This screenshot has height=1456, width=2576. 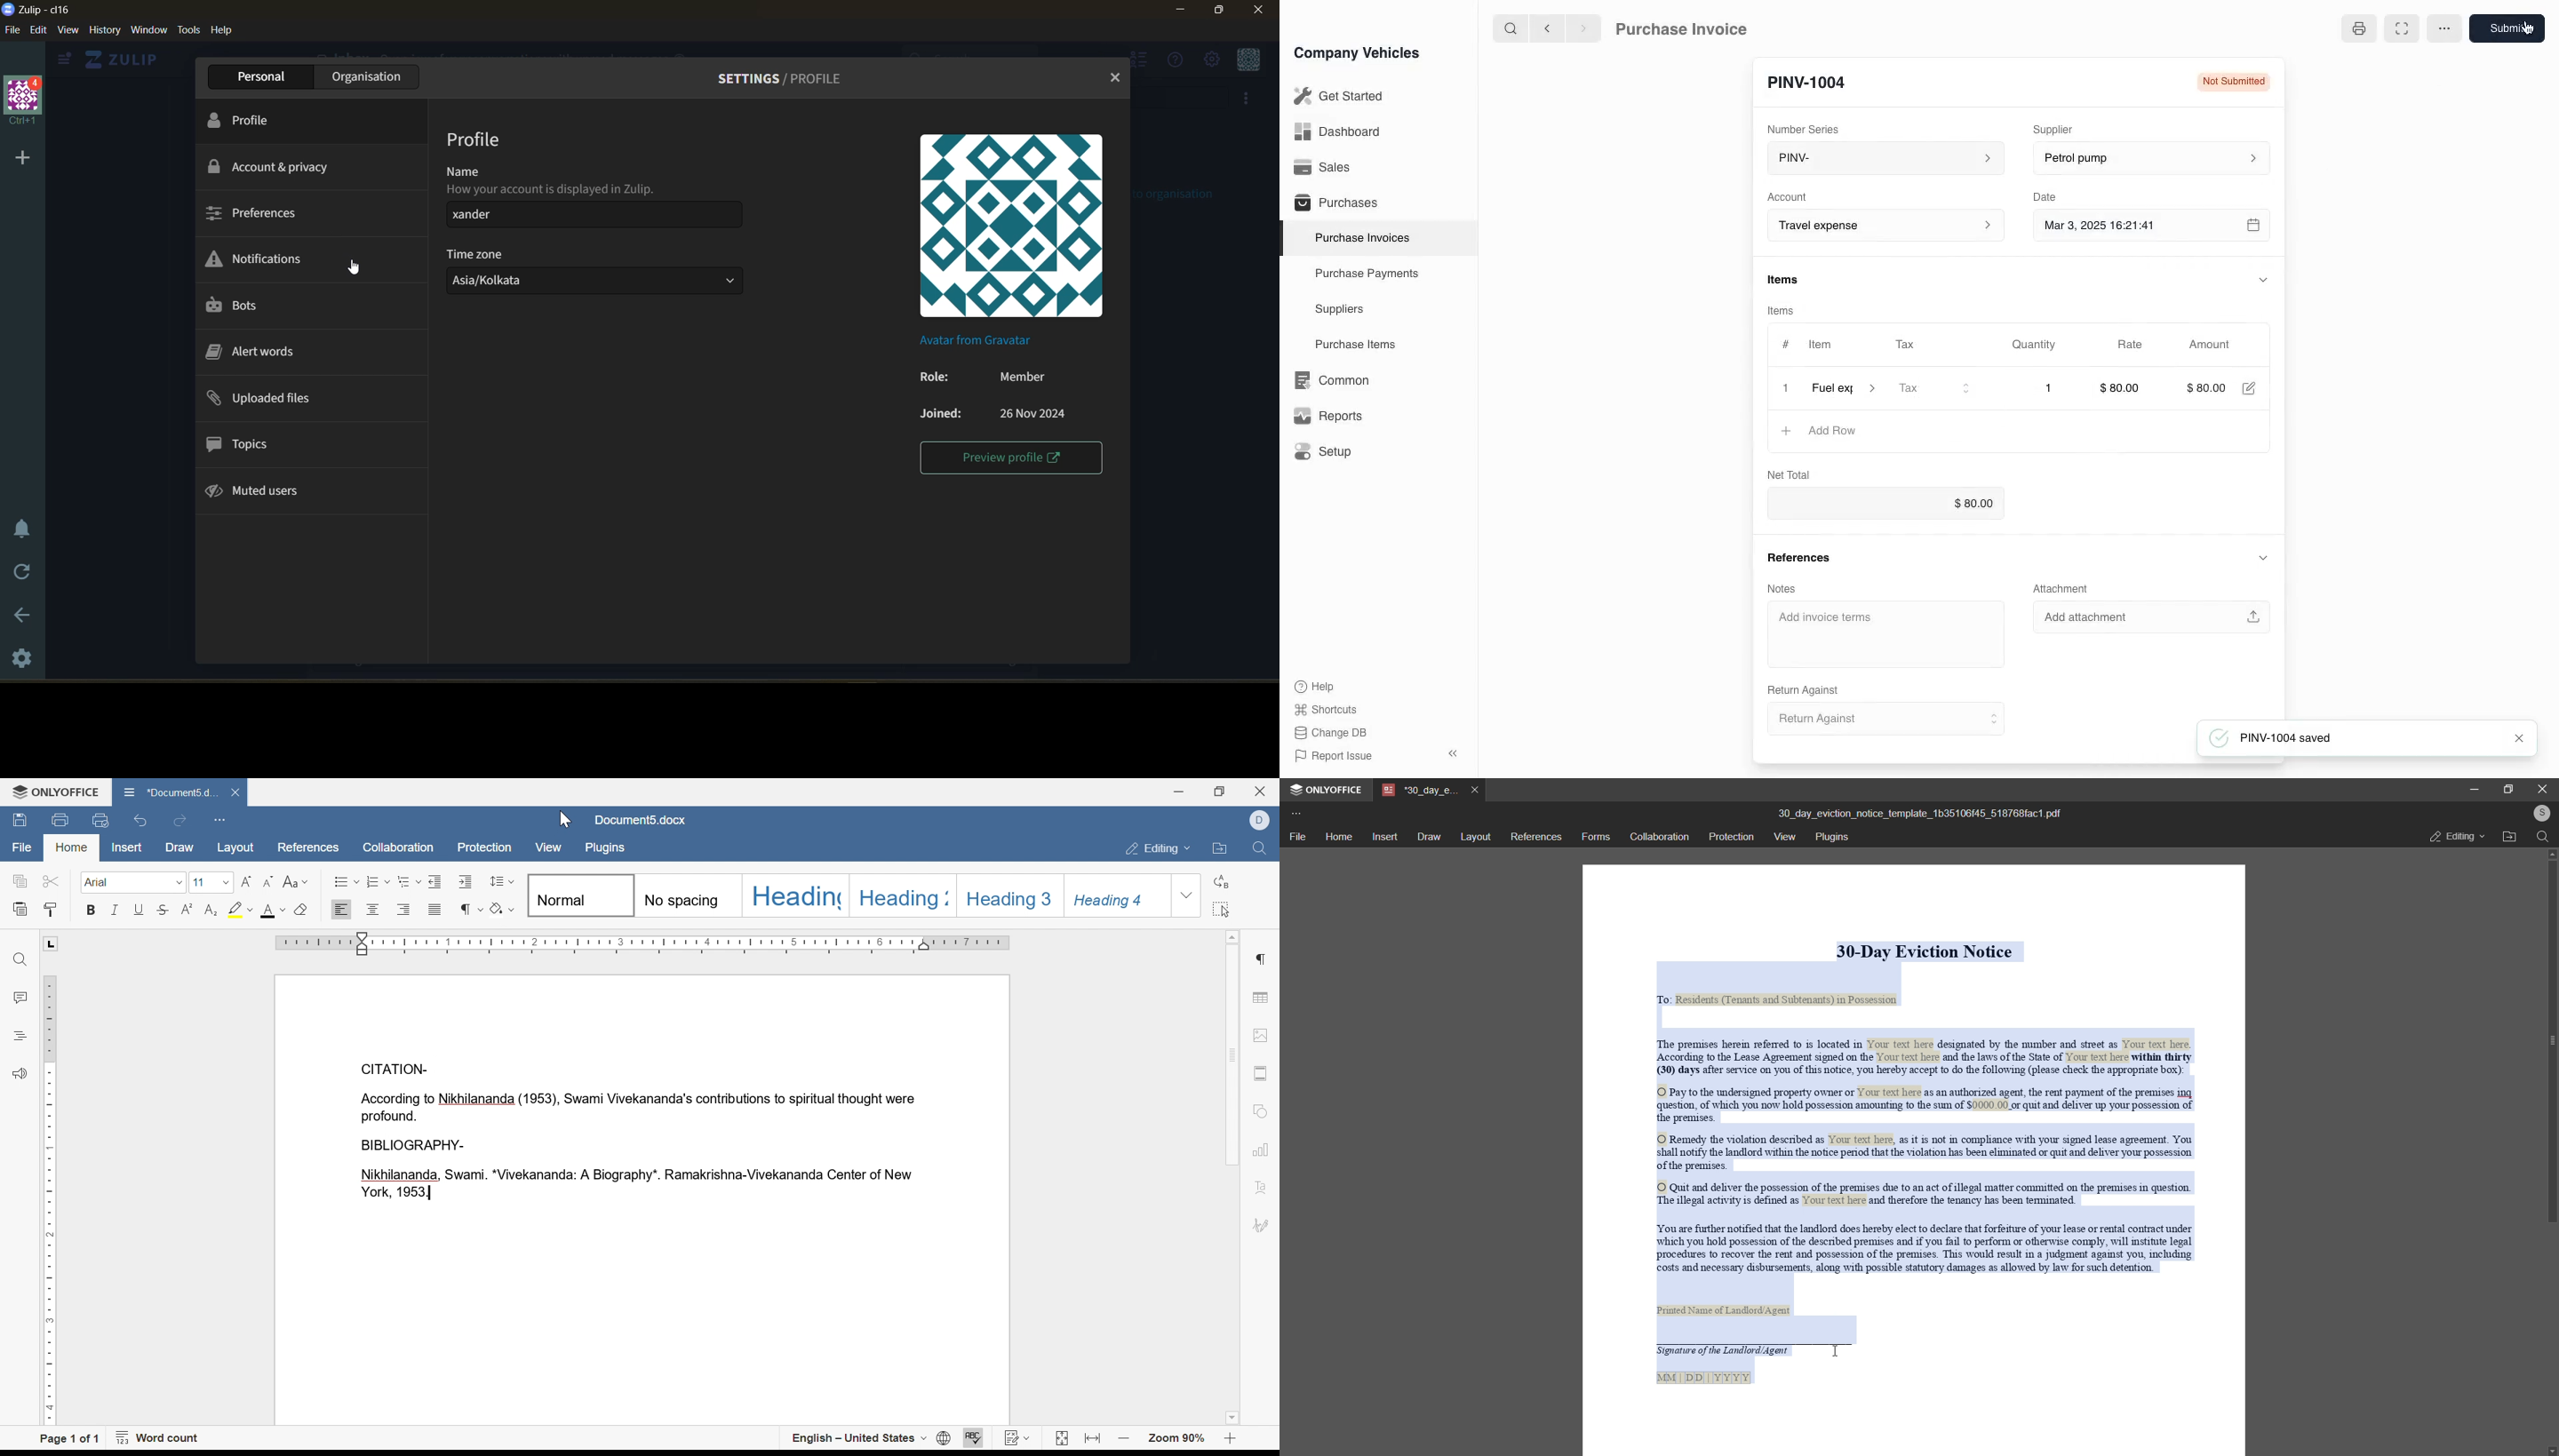 I want to click on Add Row, so click(x=1818, y=432).